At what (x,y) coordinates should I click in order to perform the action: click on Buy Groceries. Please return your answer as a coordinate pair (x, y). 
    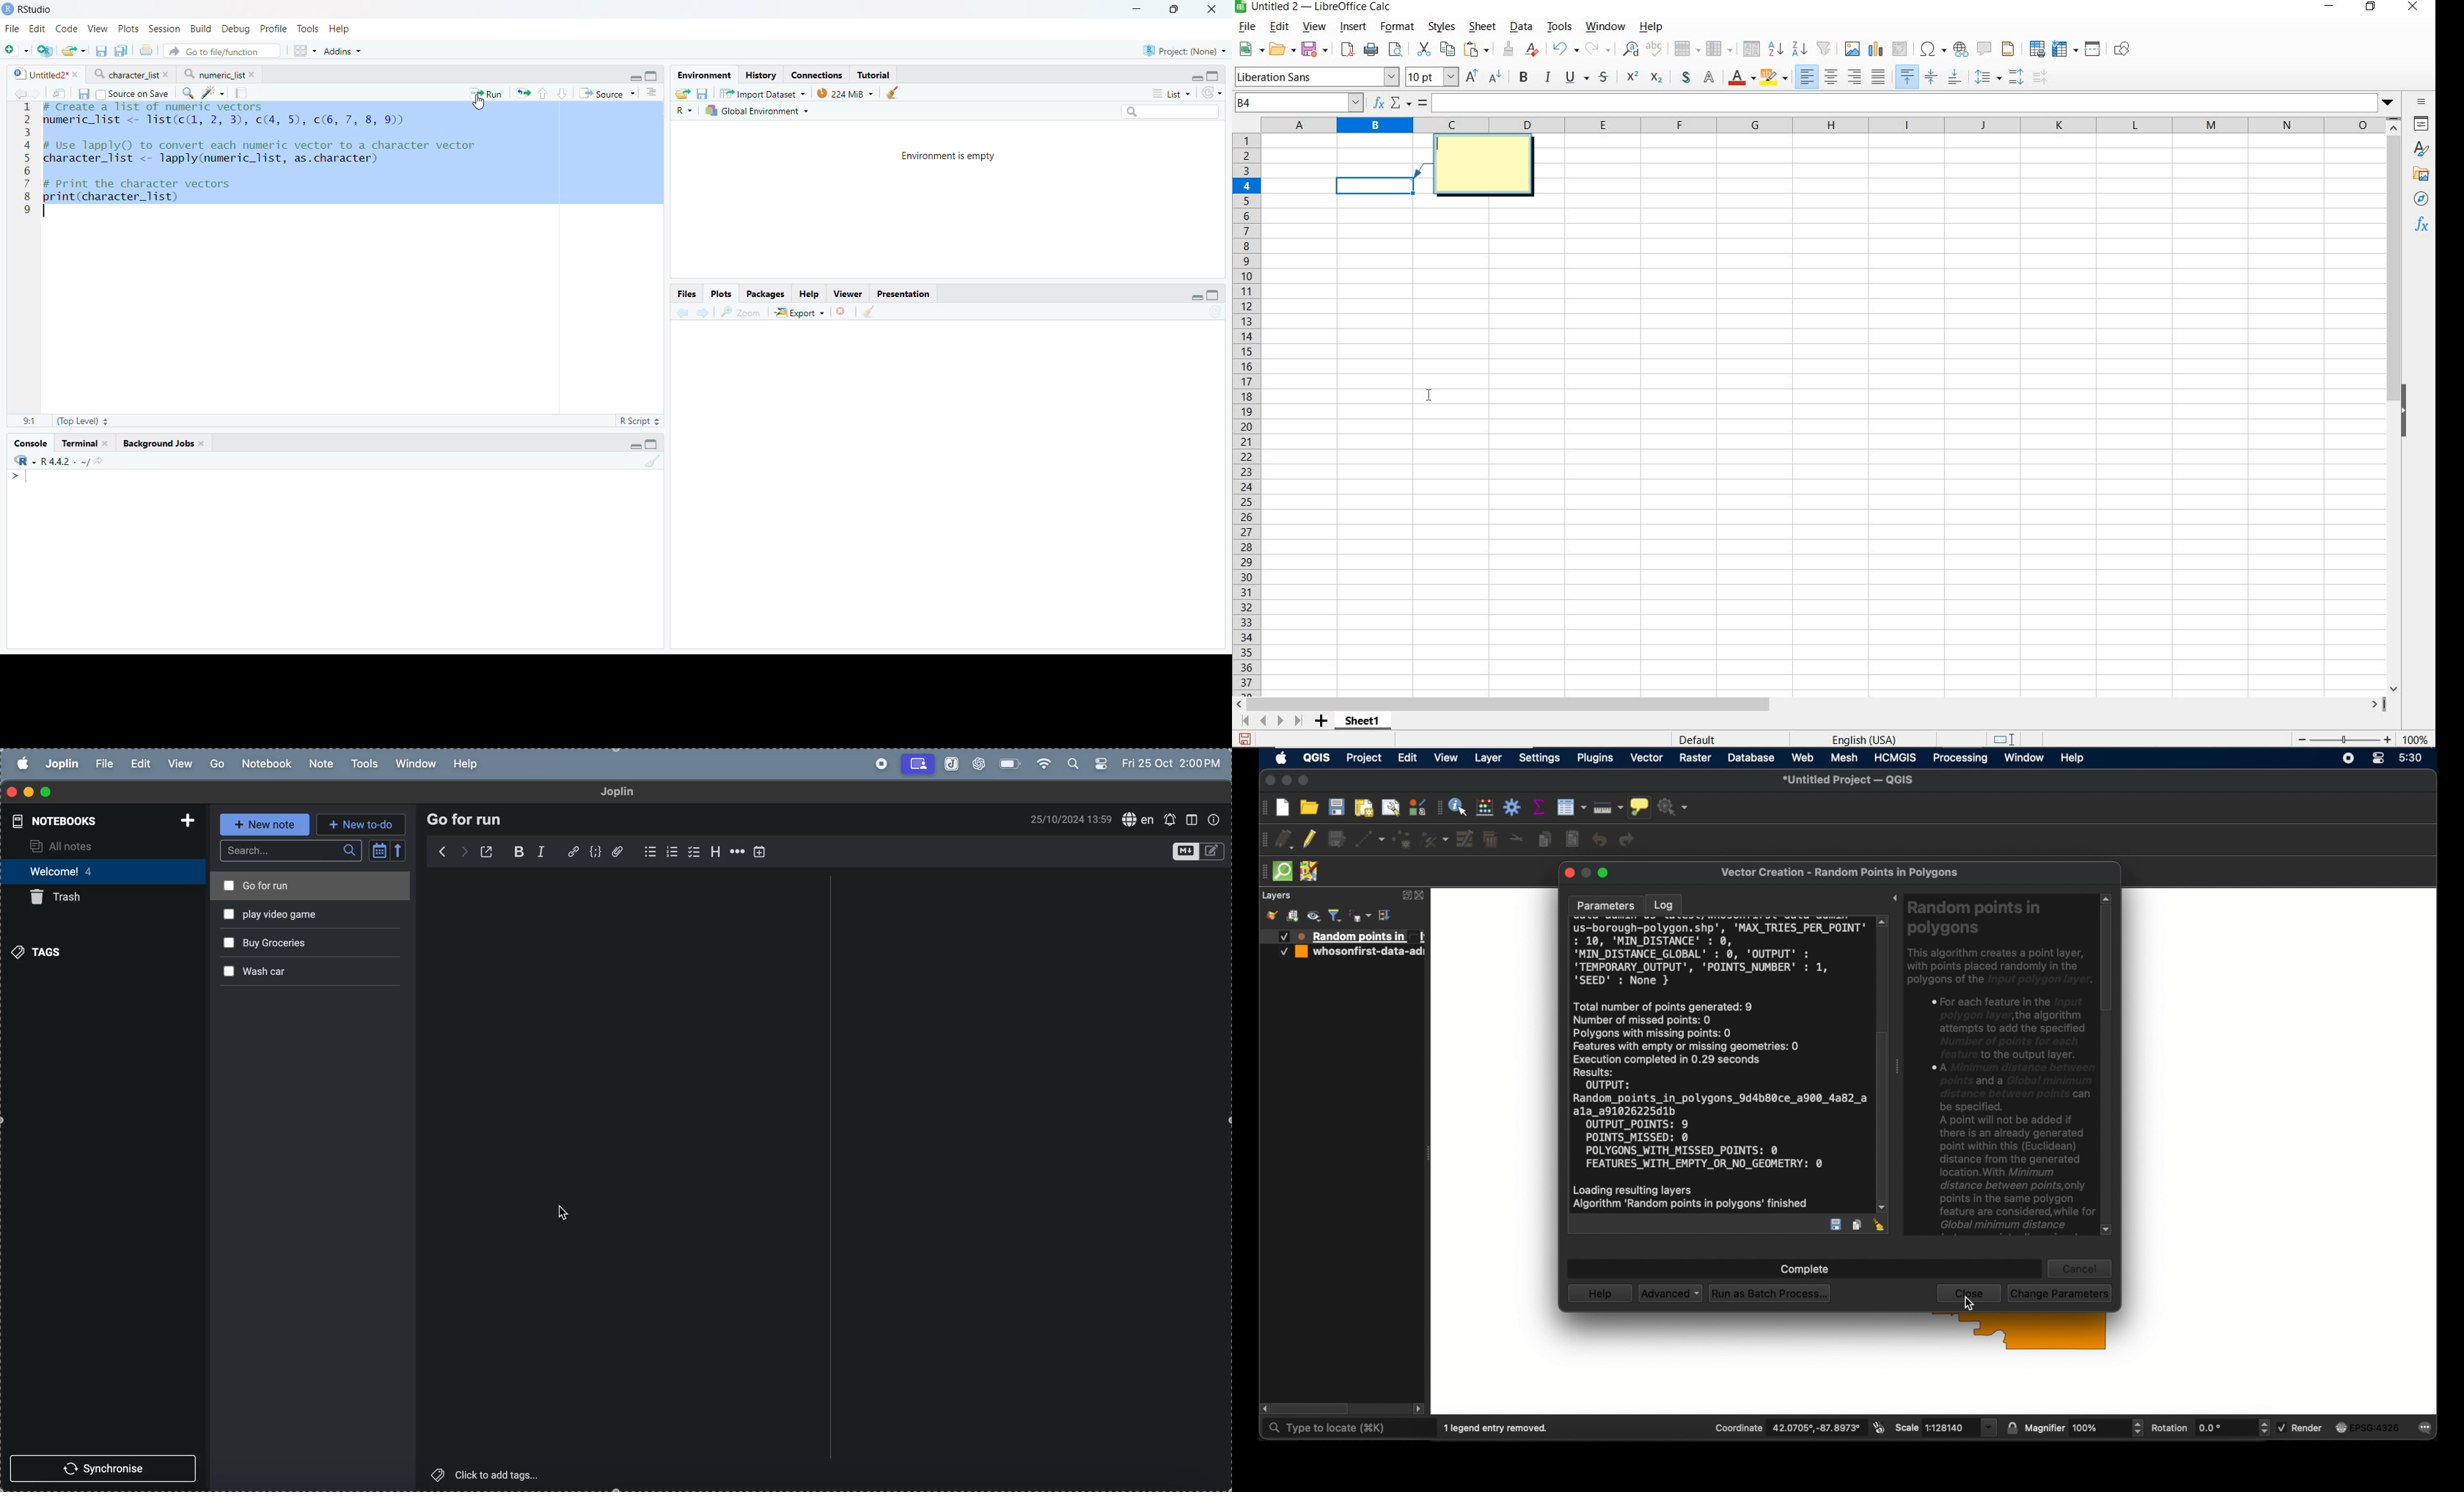
    Looking at the image, I should click on (266, 944).